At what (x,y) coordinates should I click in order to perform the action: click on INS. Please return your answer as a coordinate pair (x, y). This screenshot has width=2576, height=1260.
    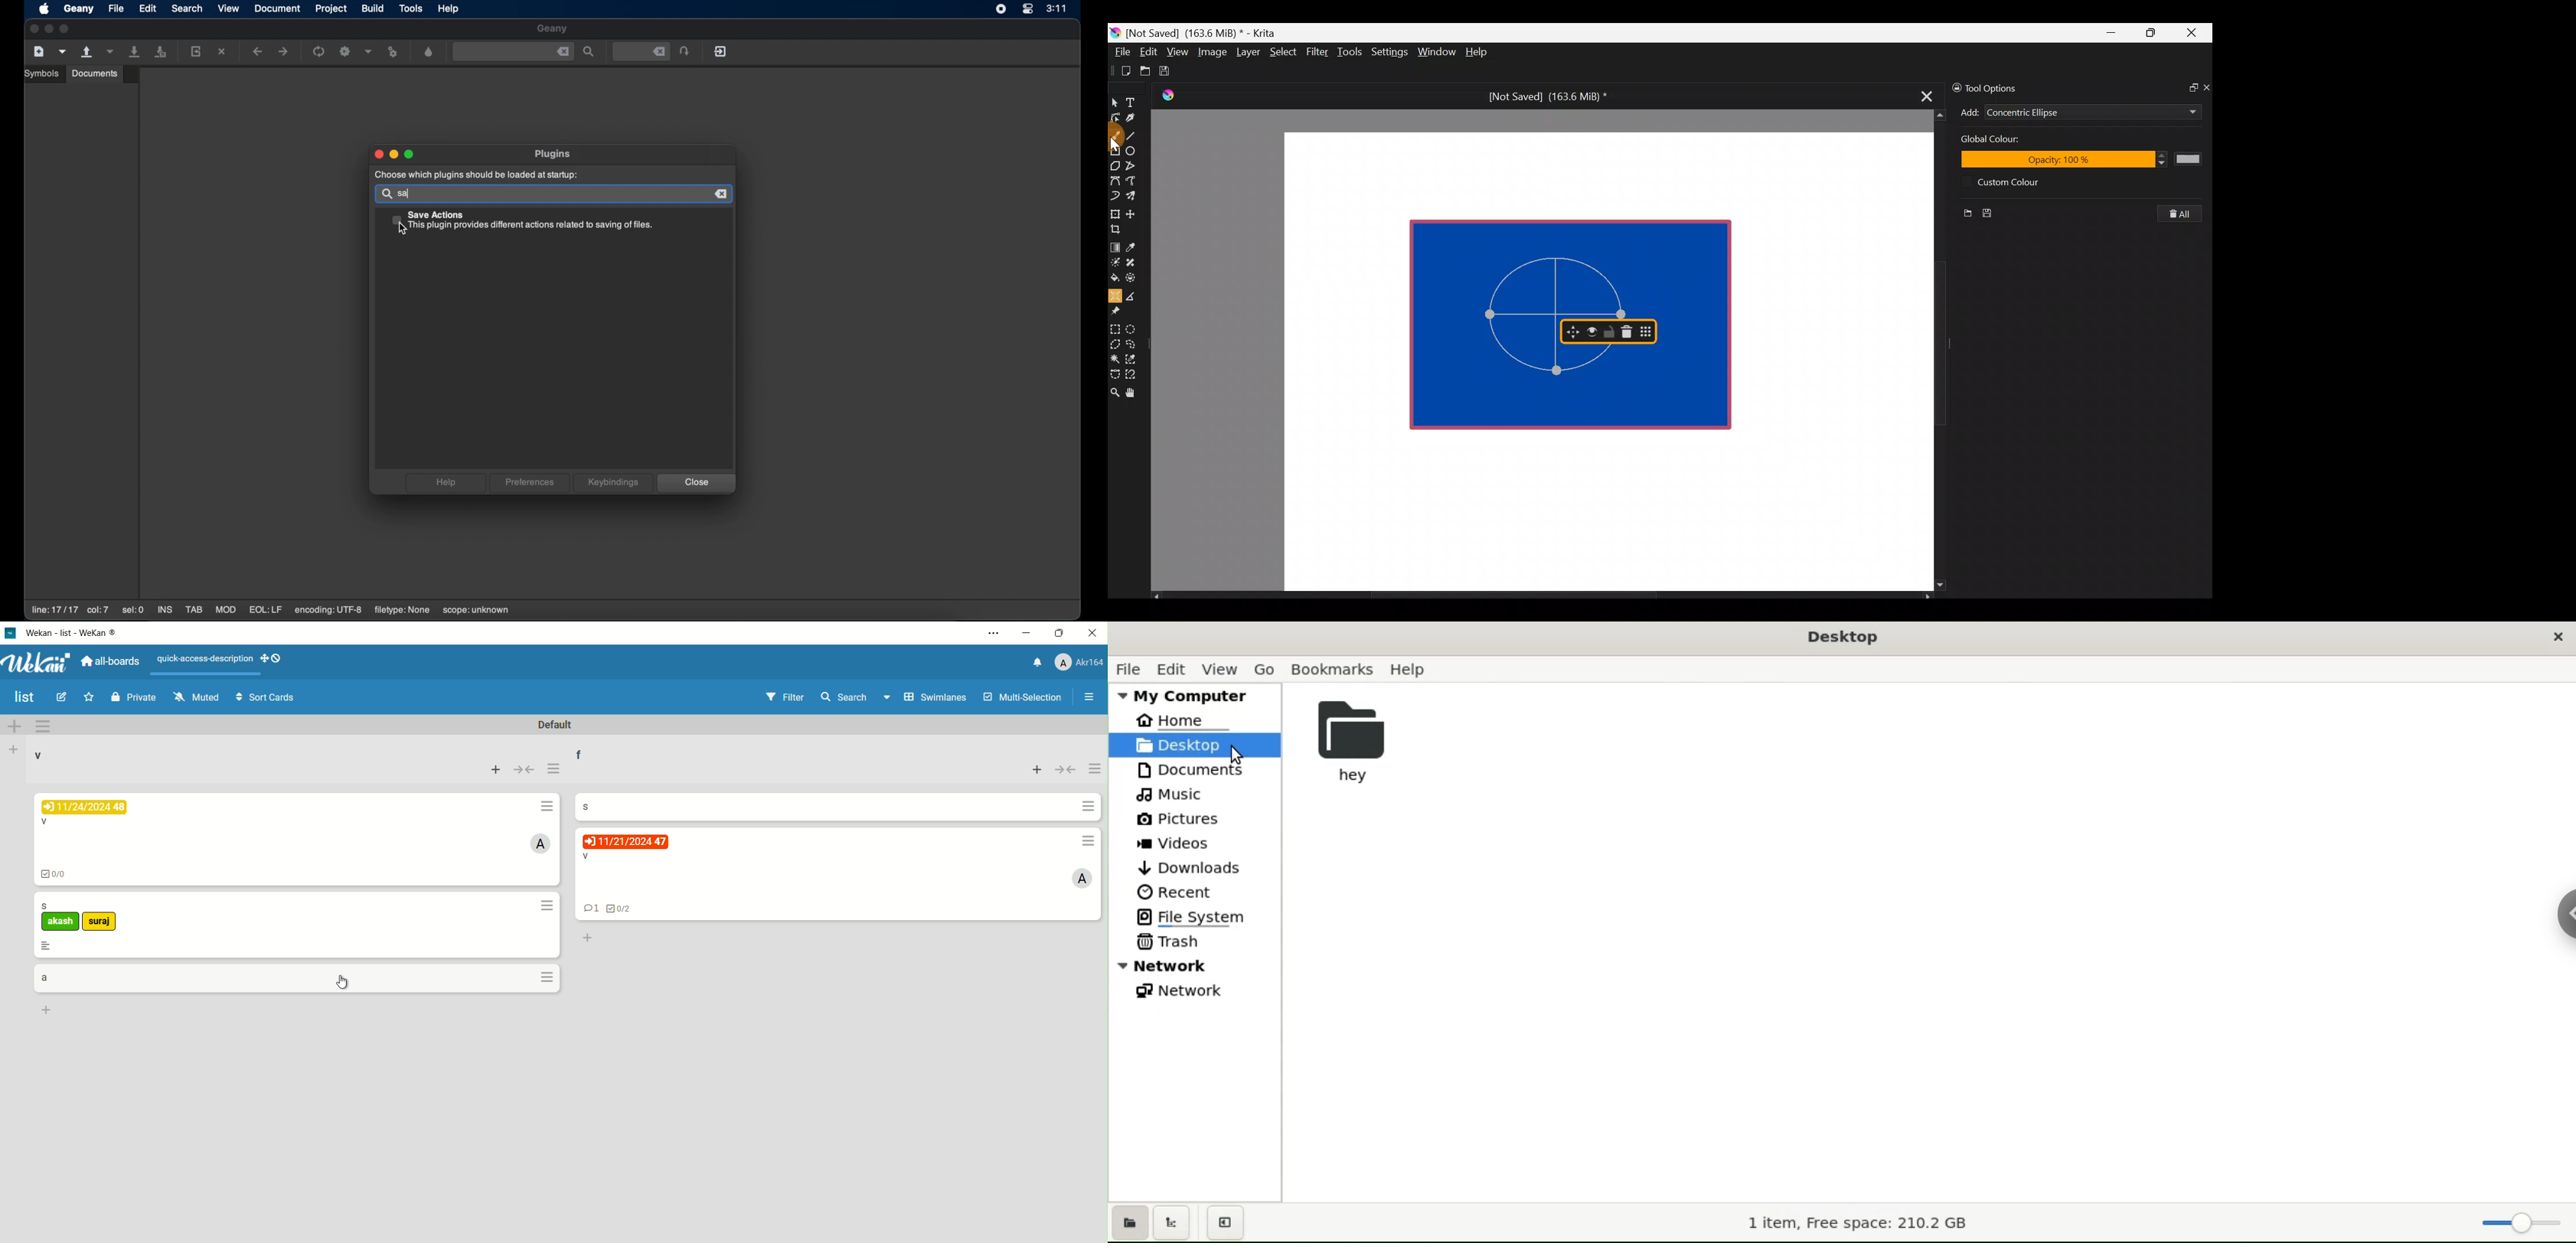
    Looking at the image, I should click on (166, 611).